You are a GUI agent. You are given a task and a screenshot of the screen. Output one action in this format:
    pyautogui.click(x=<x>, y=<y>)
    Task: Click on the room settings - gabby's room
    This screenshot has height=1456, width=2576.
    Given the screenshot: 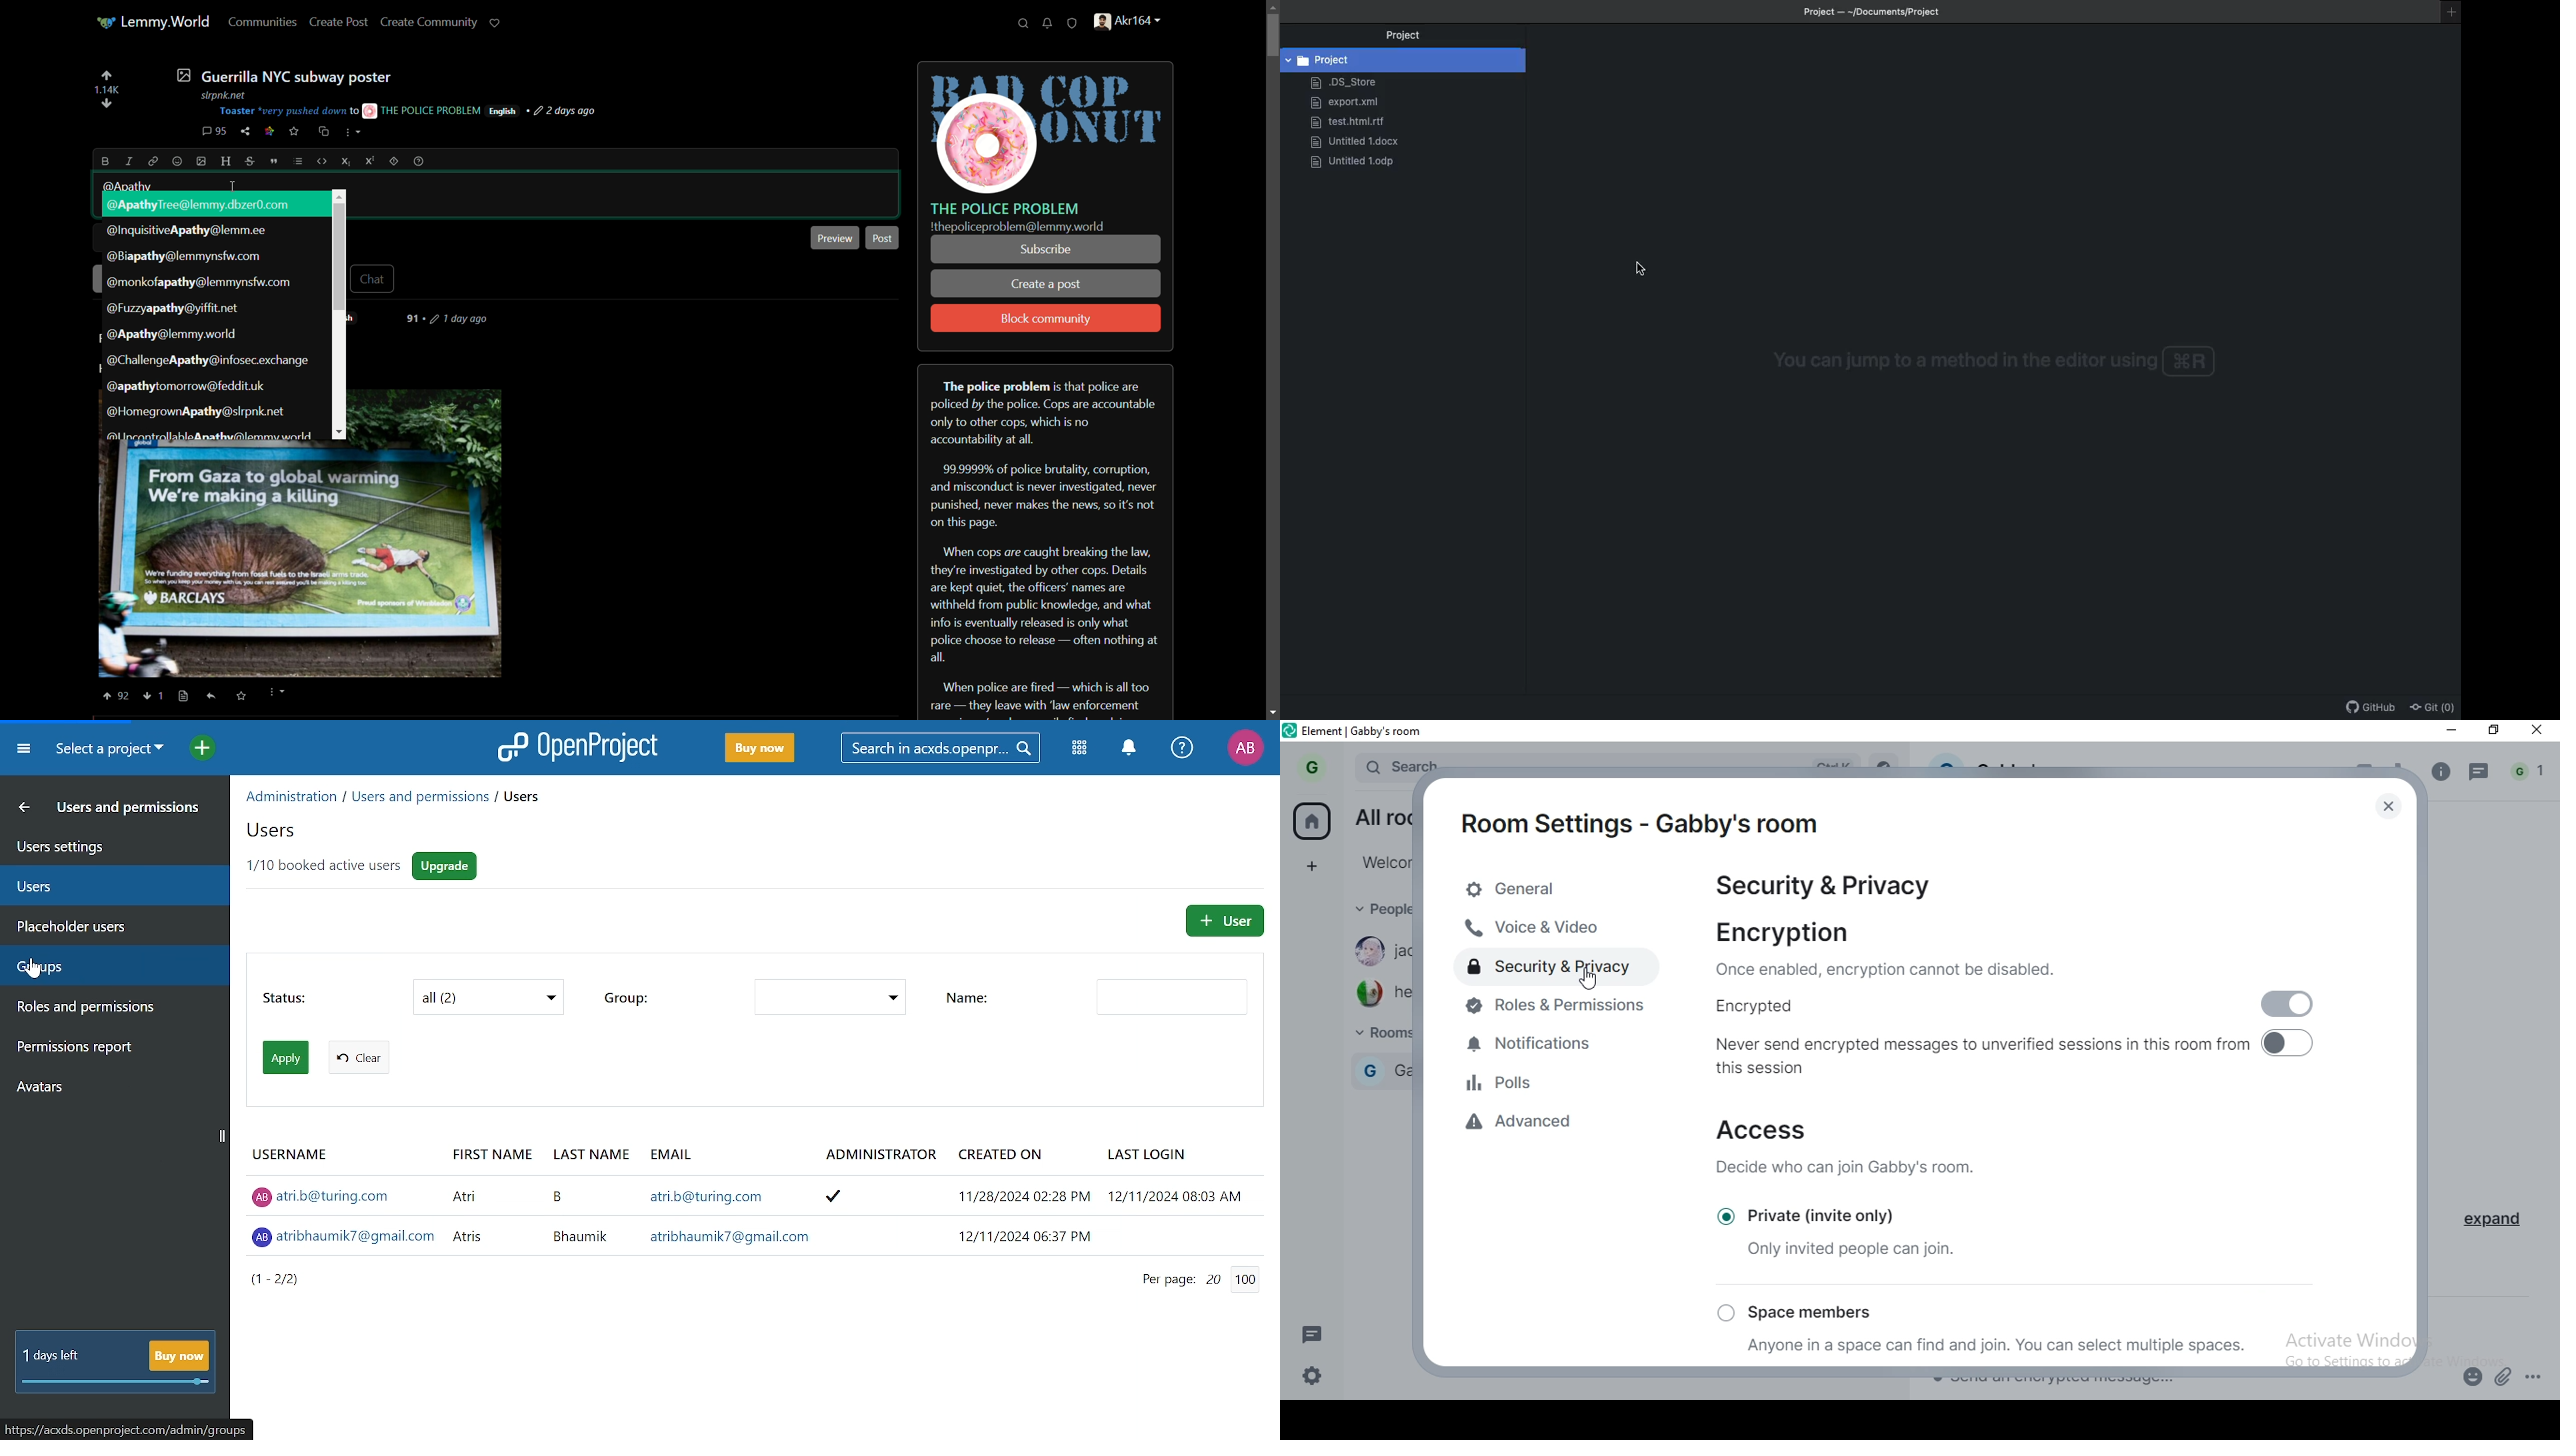 What is the action you would take?
    pyautogui.click(x=1639, y=825)
    